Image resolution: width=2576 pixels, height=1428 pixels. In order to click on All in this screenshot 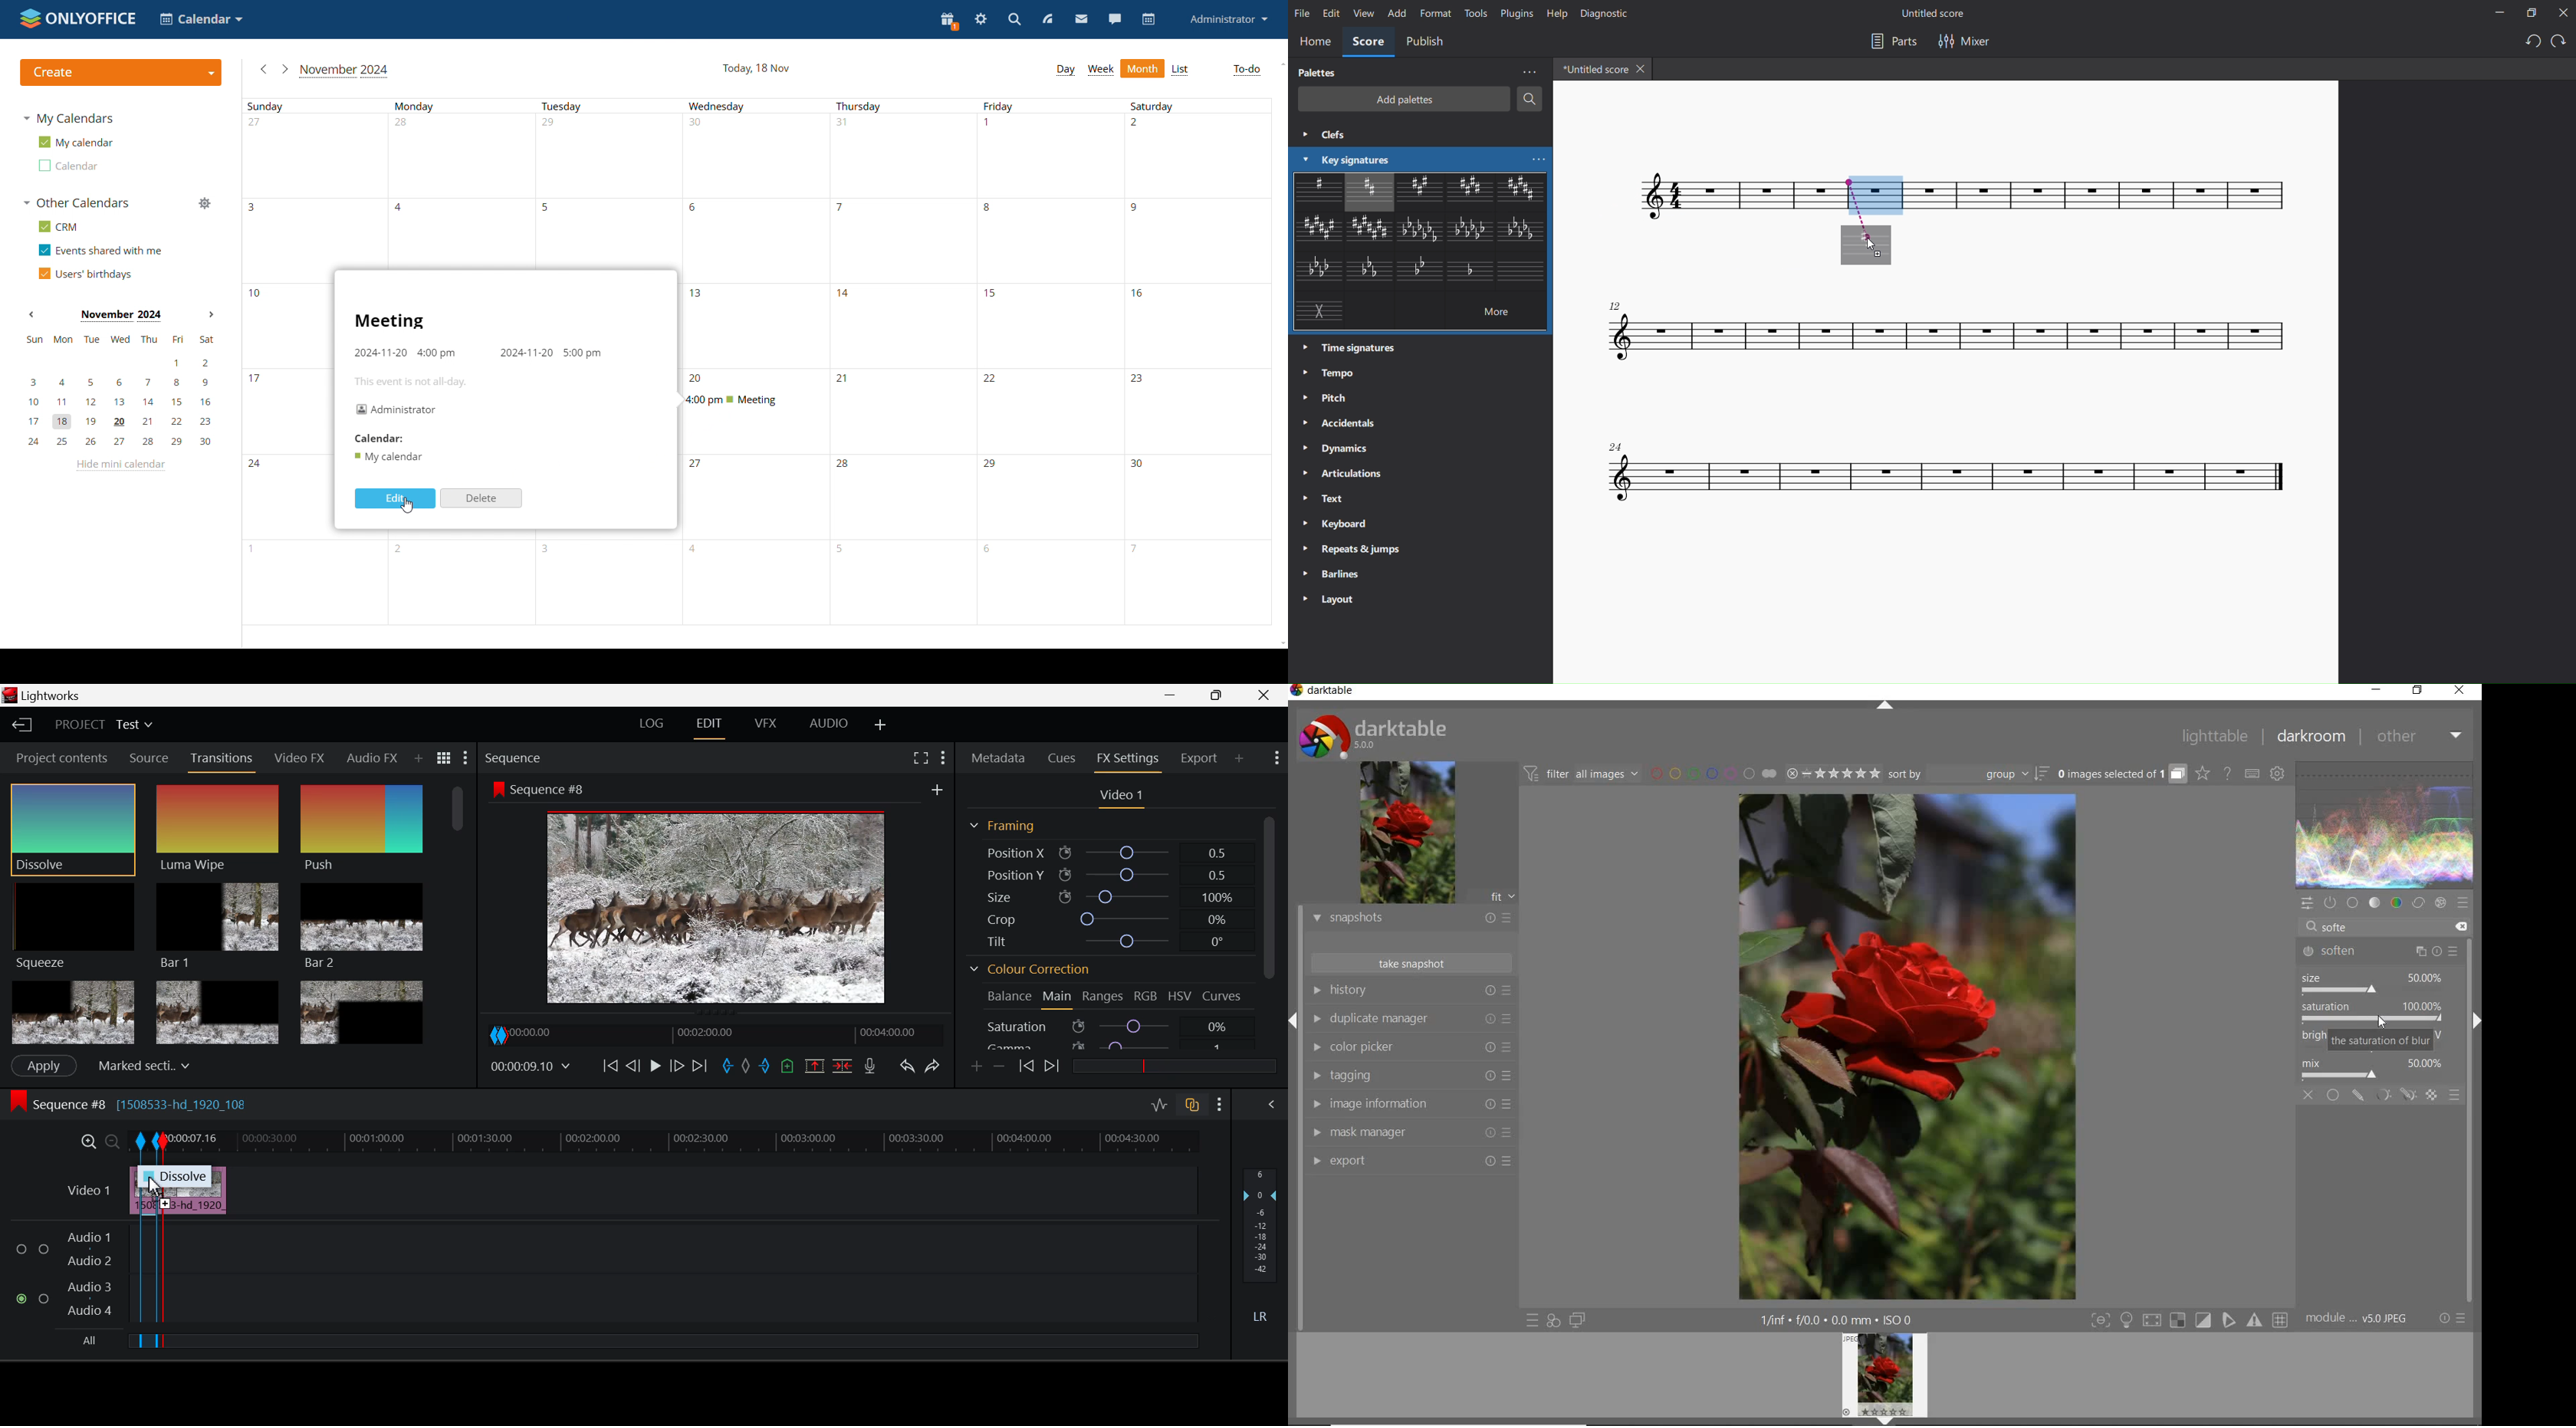, I will do `click(87, 1341)`.